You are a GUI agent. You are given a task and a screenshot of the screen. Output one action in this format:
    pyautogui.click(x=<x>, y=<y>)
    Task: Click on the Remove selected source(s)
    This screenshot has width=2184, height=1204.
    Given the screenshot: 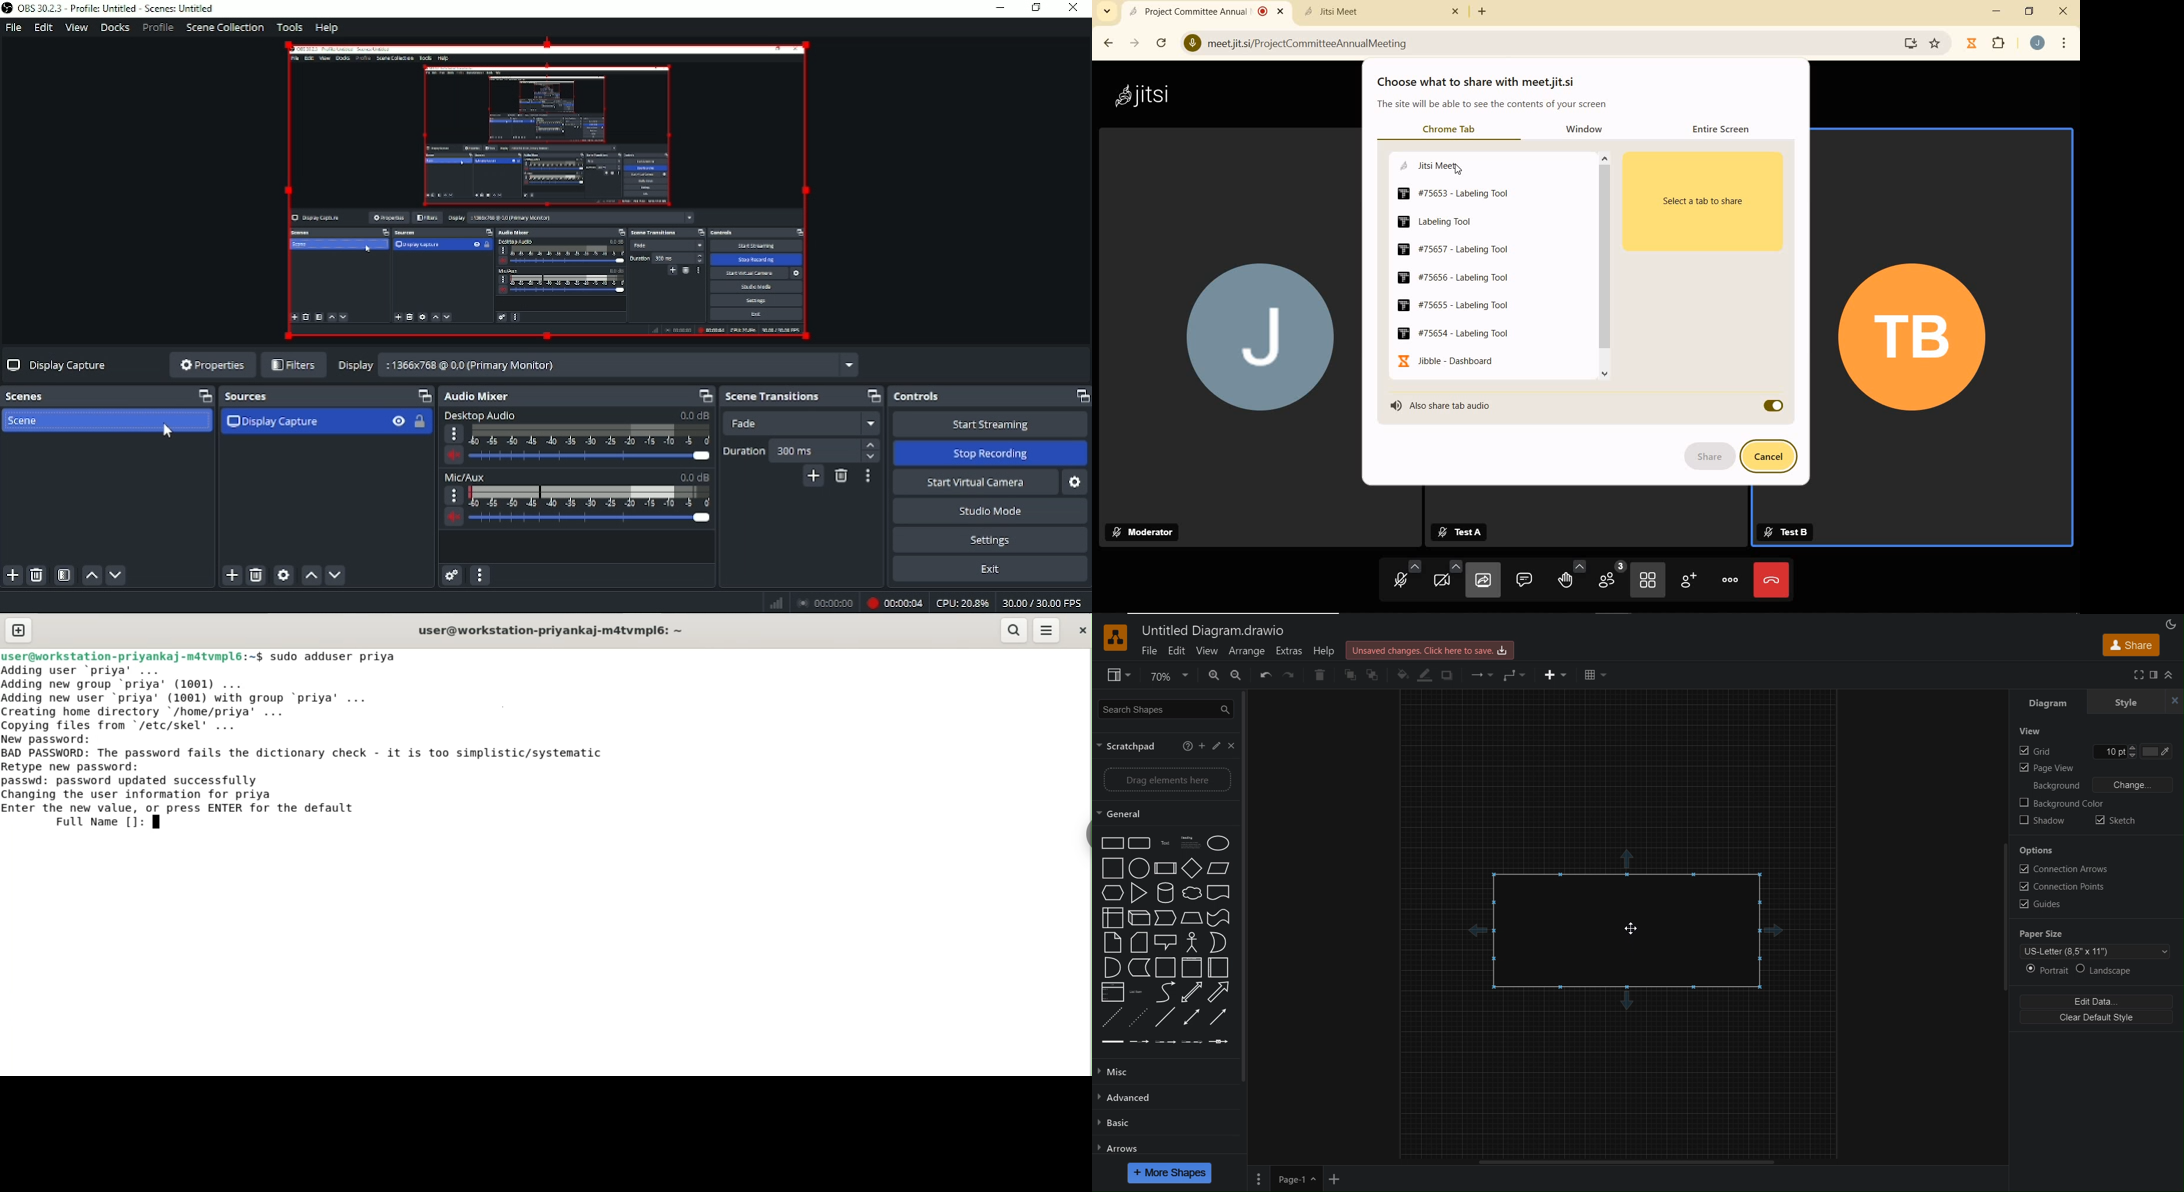 What is the action you would take?
    pyautogui.click(x=256, y=576)
    